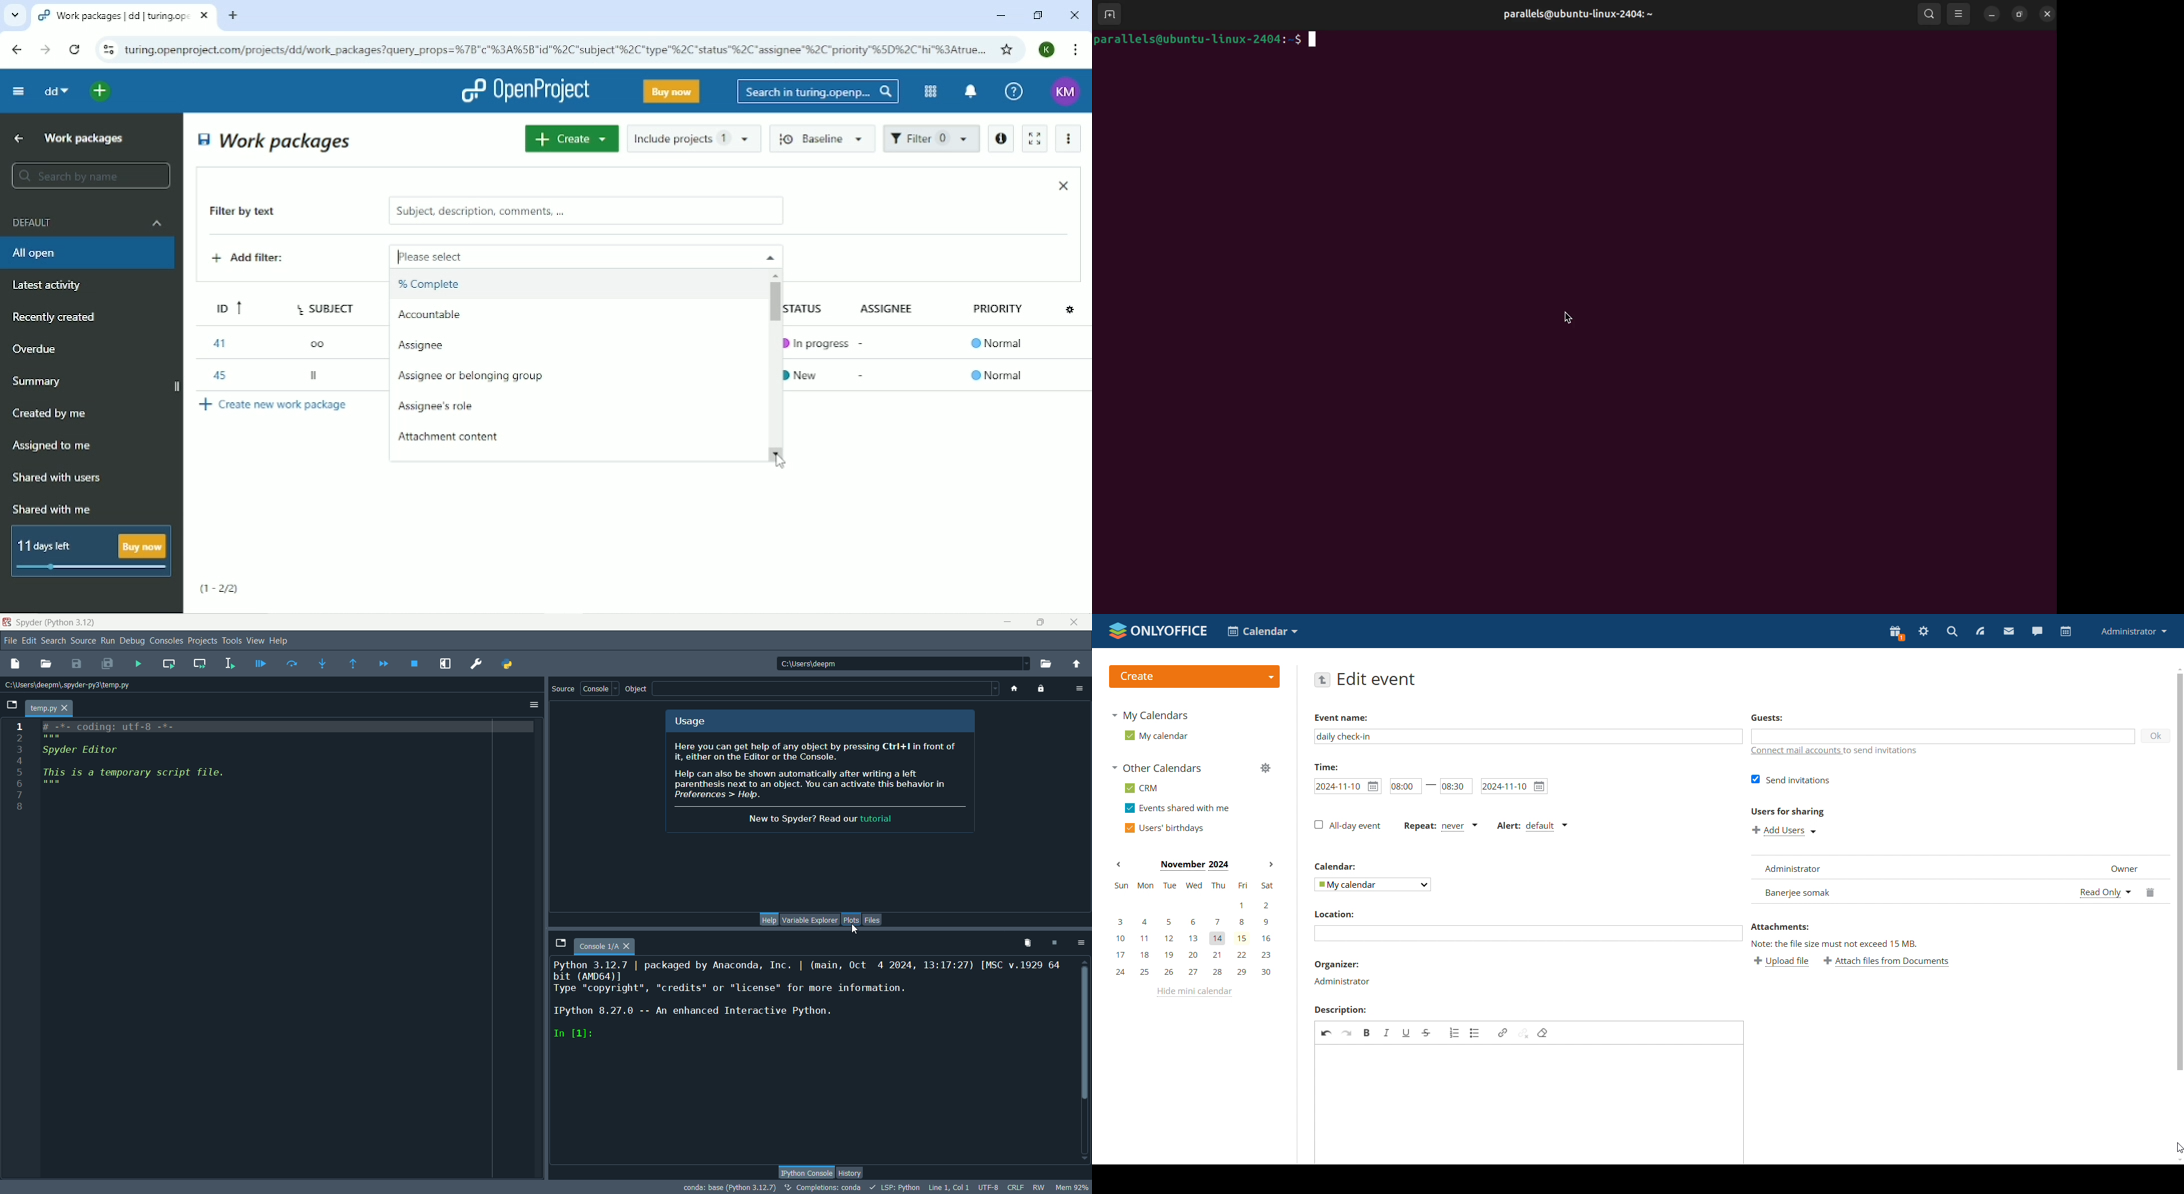  What do you see at coordinates (255, 641) in the screenshot?
I see `view` at bounding box center [255, 641].